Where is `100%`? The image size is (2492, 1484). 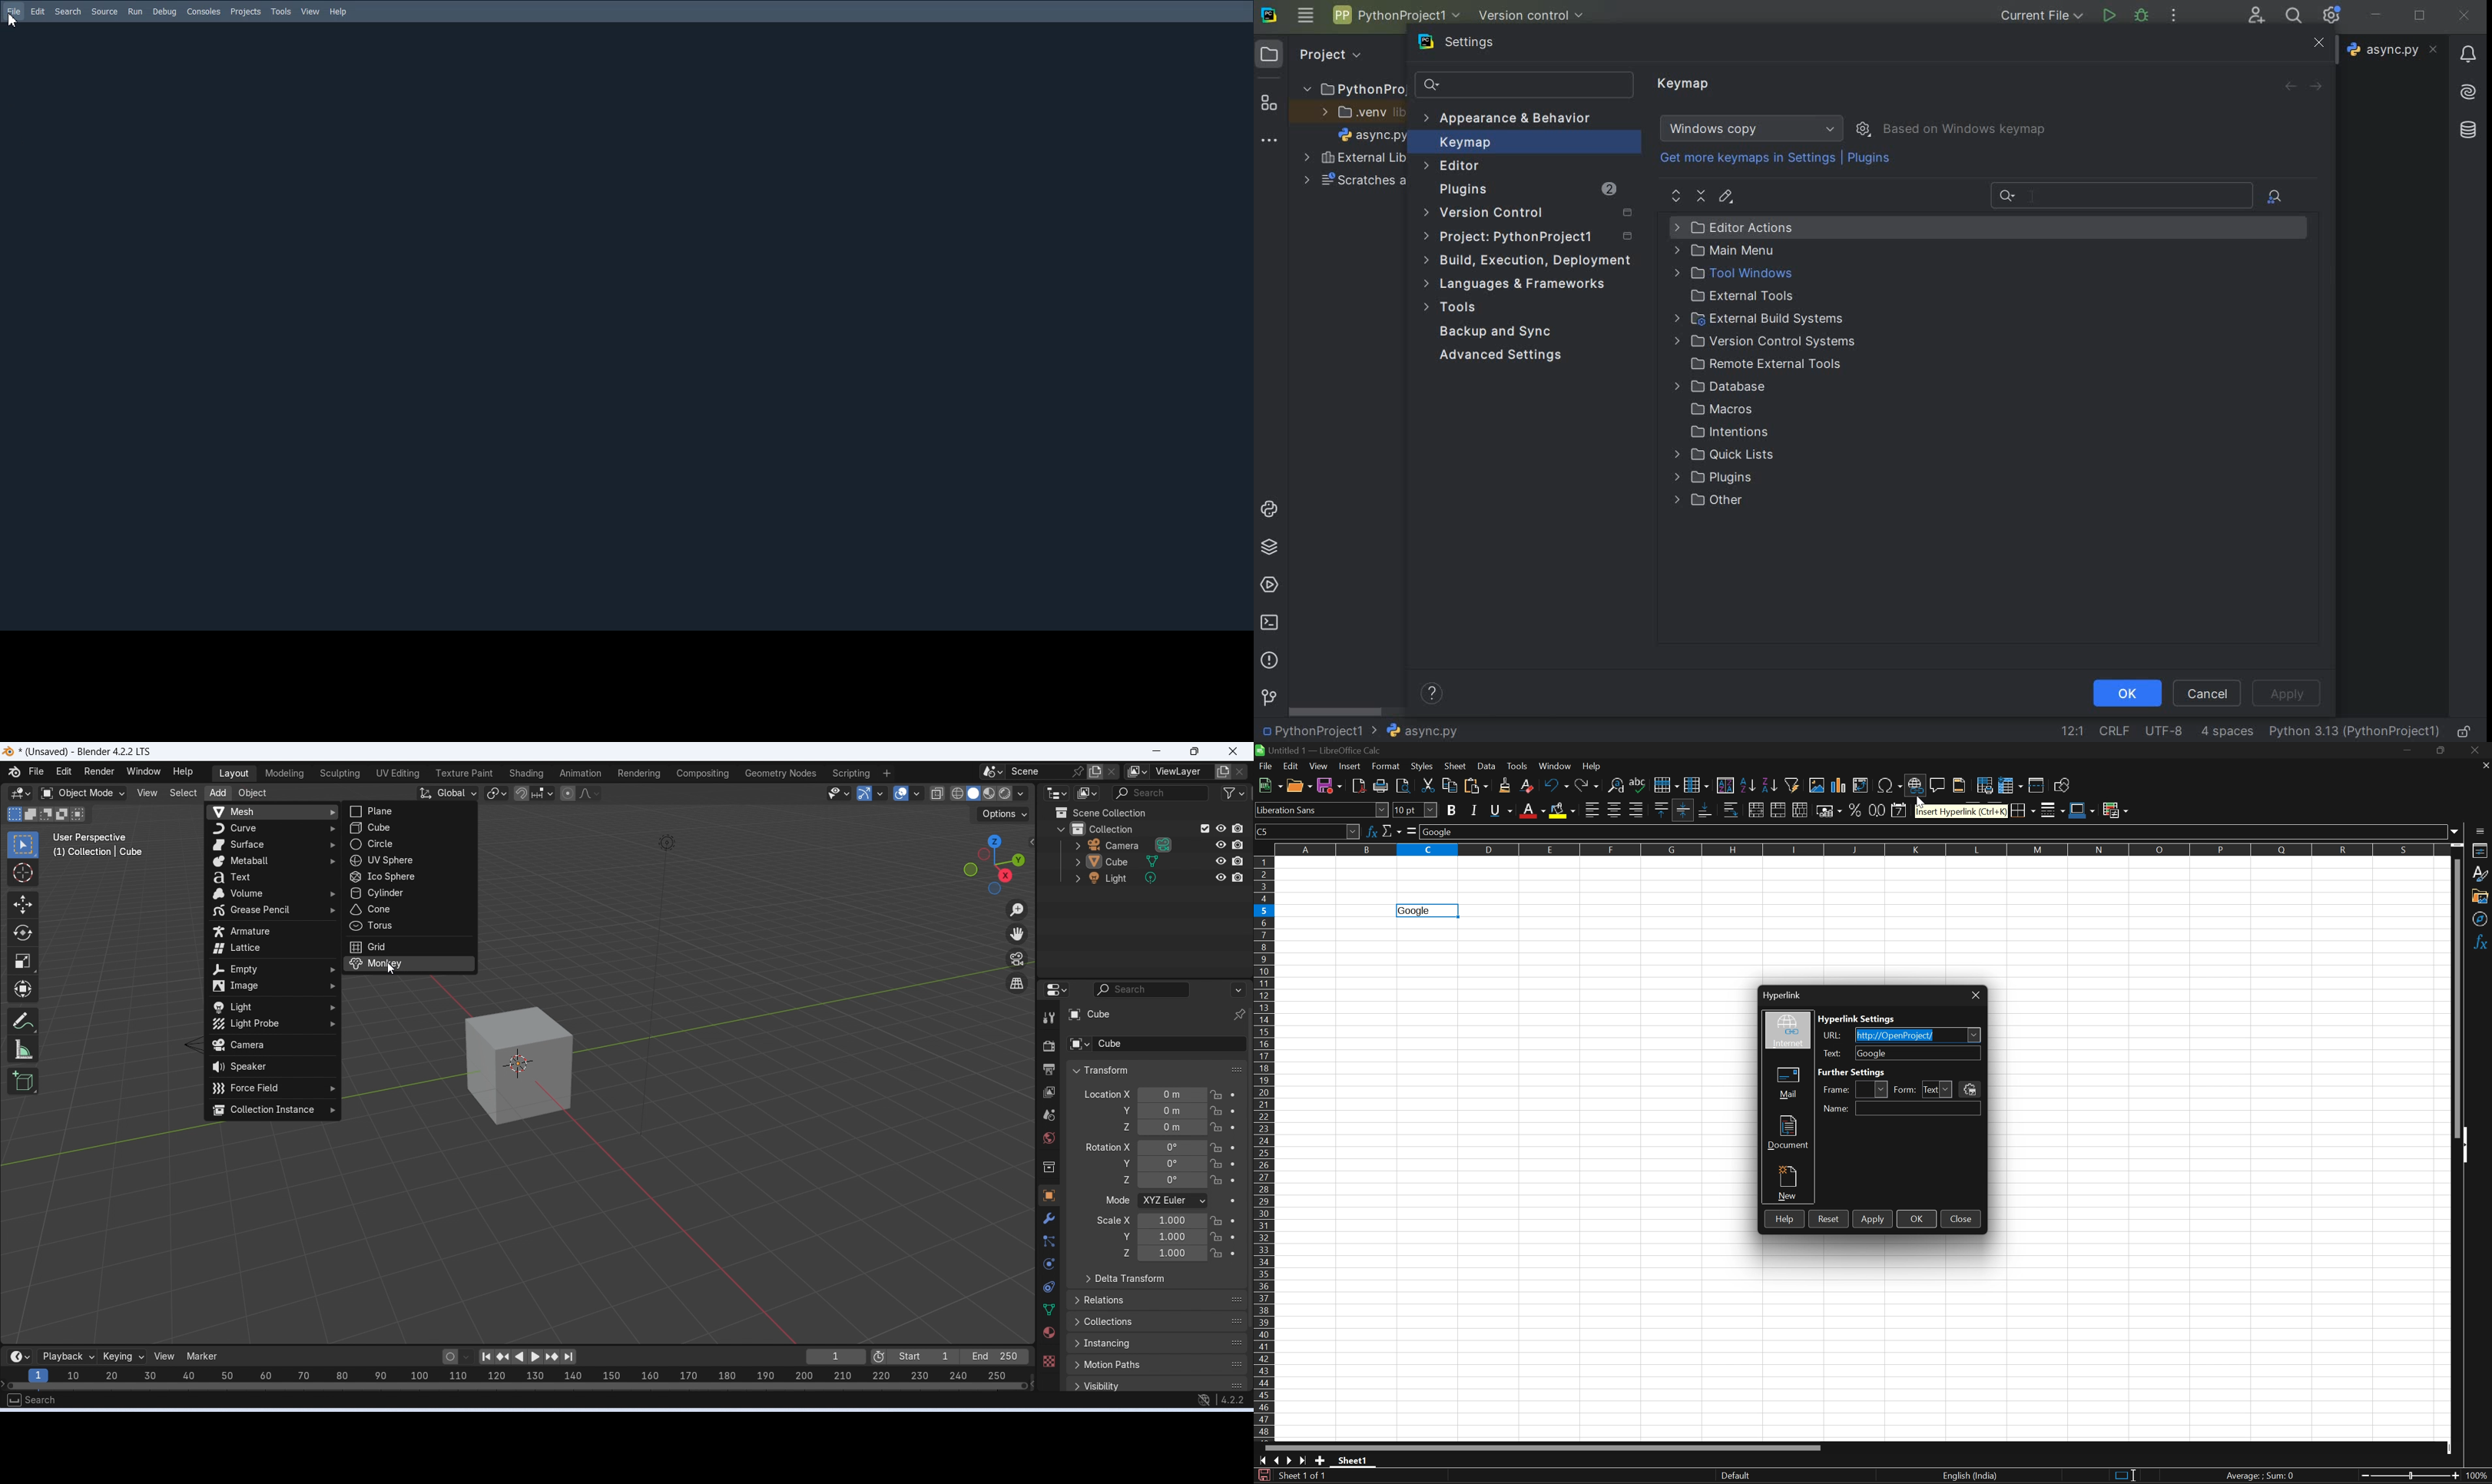 100% is located at coordinates (2478, 1476).